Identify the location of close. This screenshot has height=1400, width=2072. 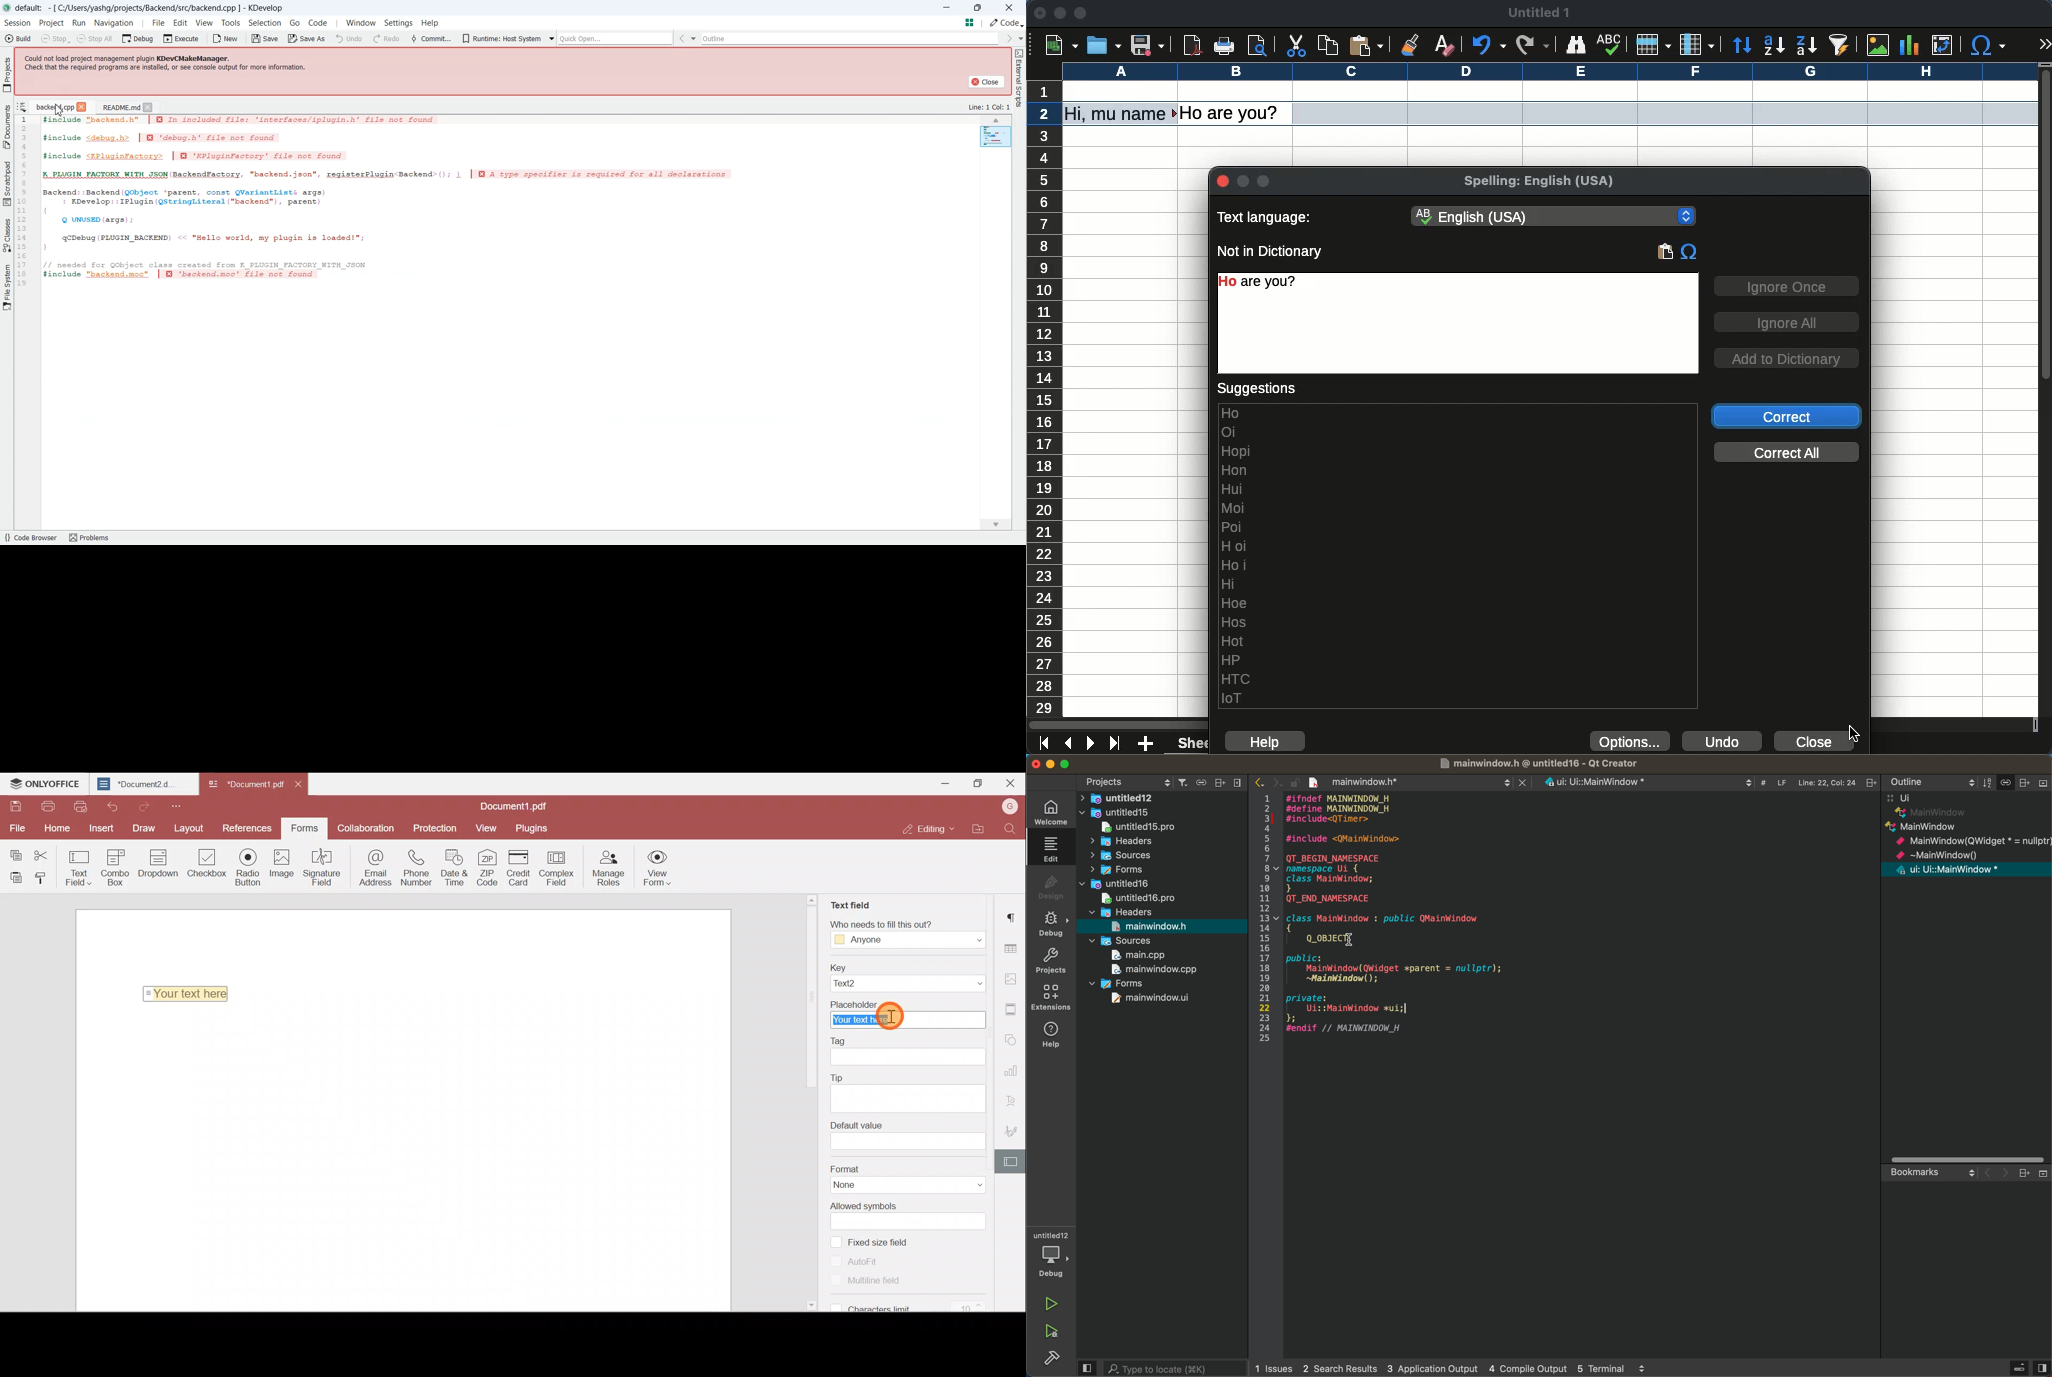
(1224, 183).